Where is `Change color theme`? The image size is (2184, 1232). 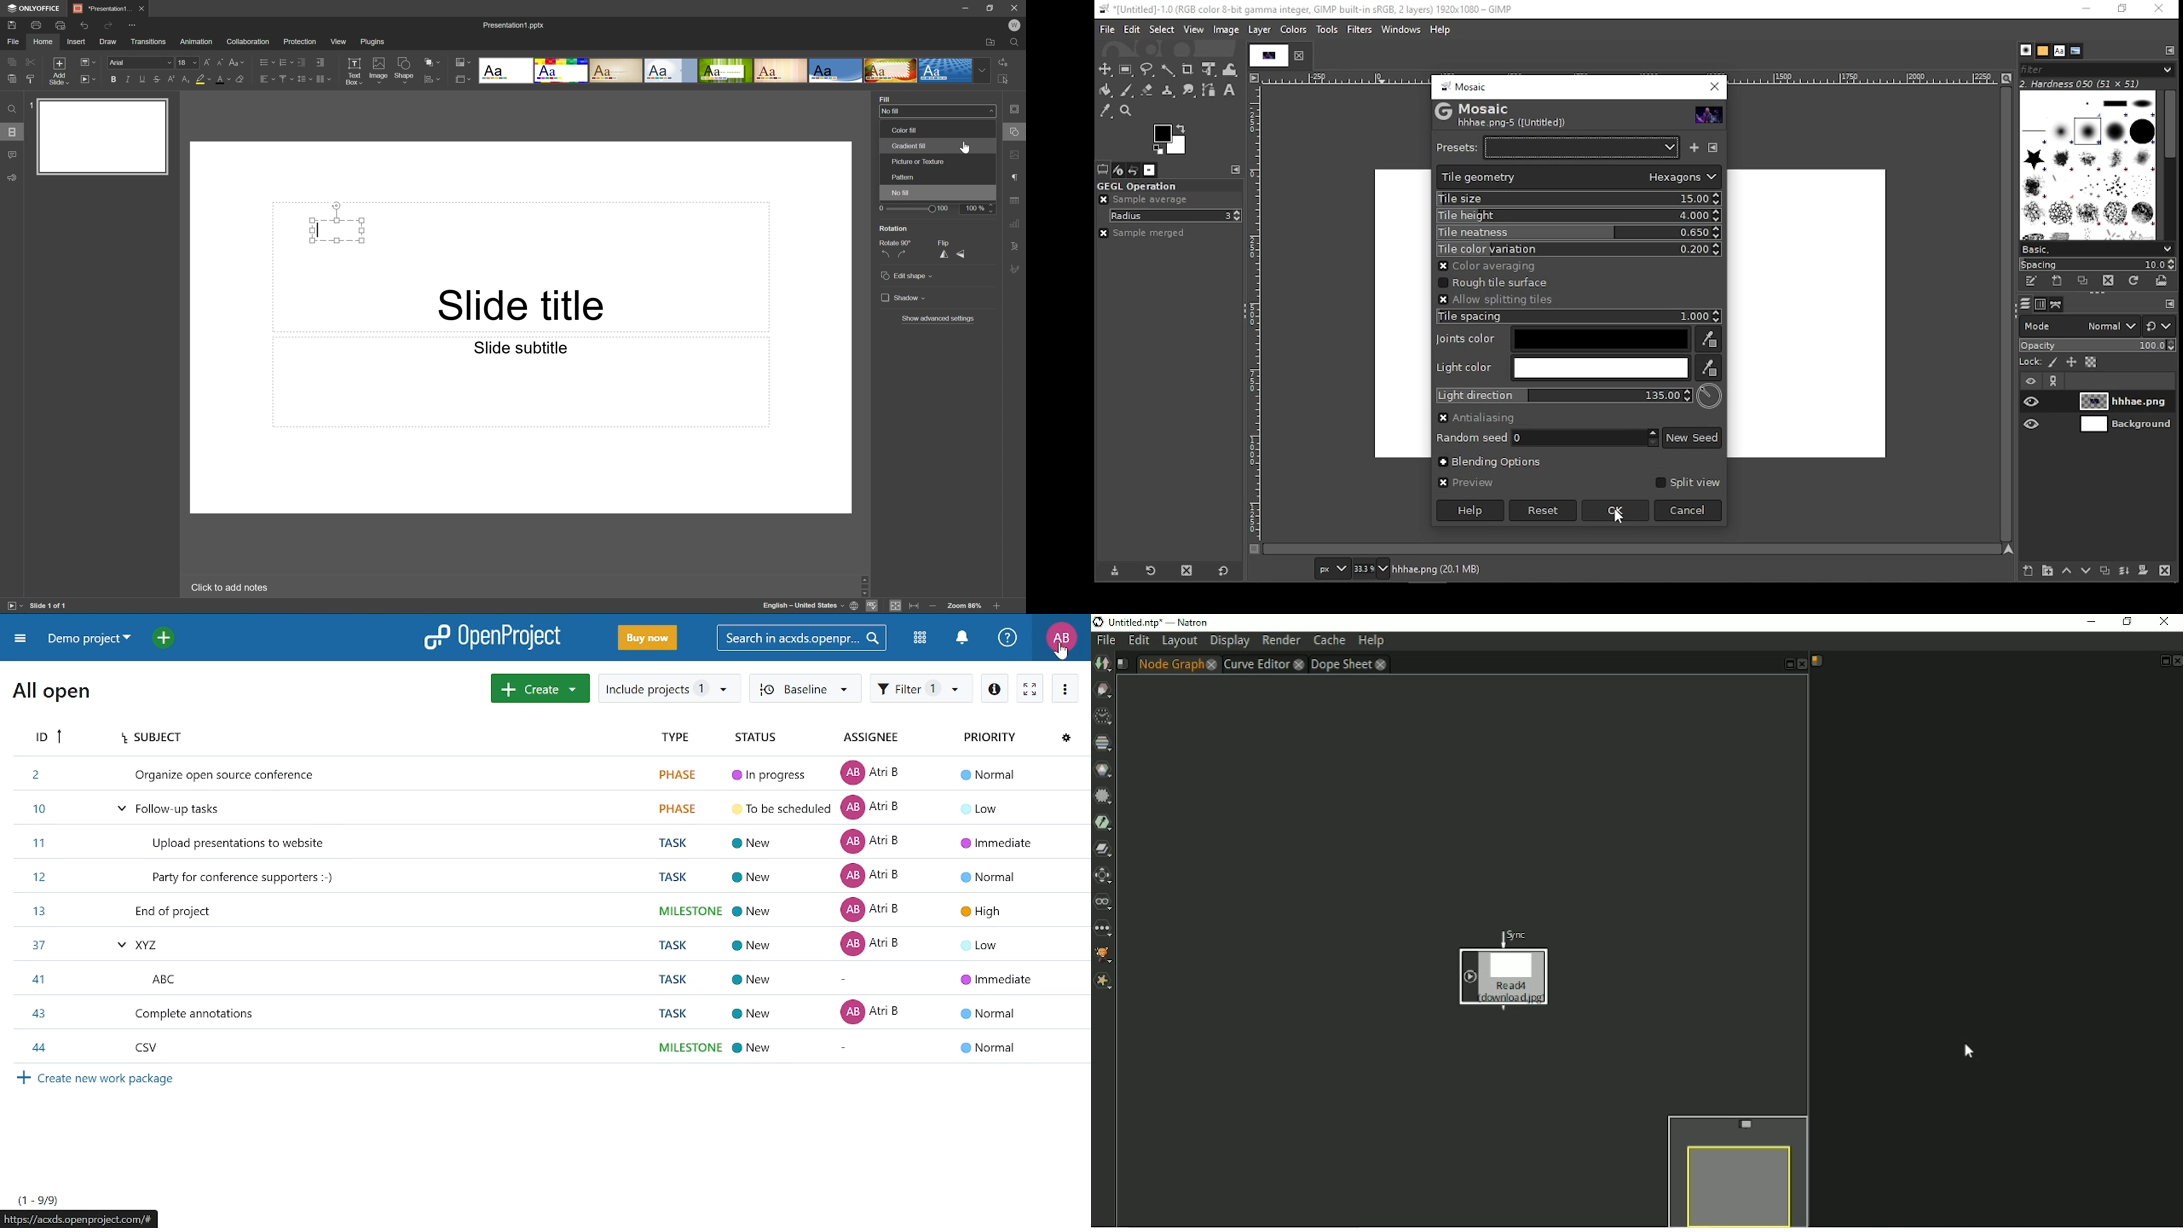 Change color theme is located at coordinates (463, 63).